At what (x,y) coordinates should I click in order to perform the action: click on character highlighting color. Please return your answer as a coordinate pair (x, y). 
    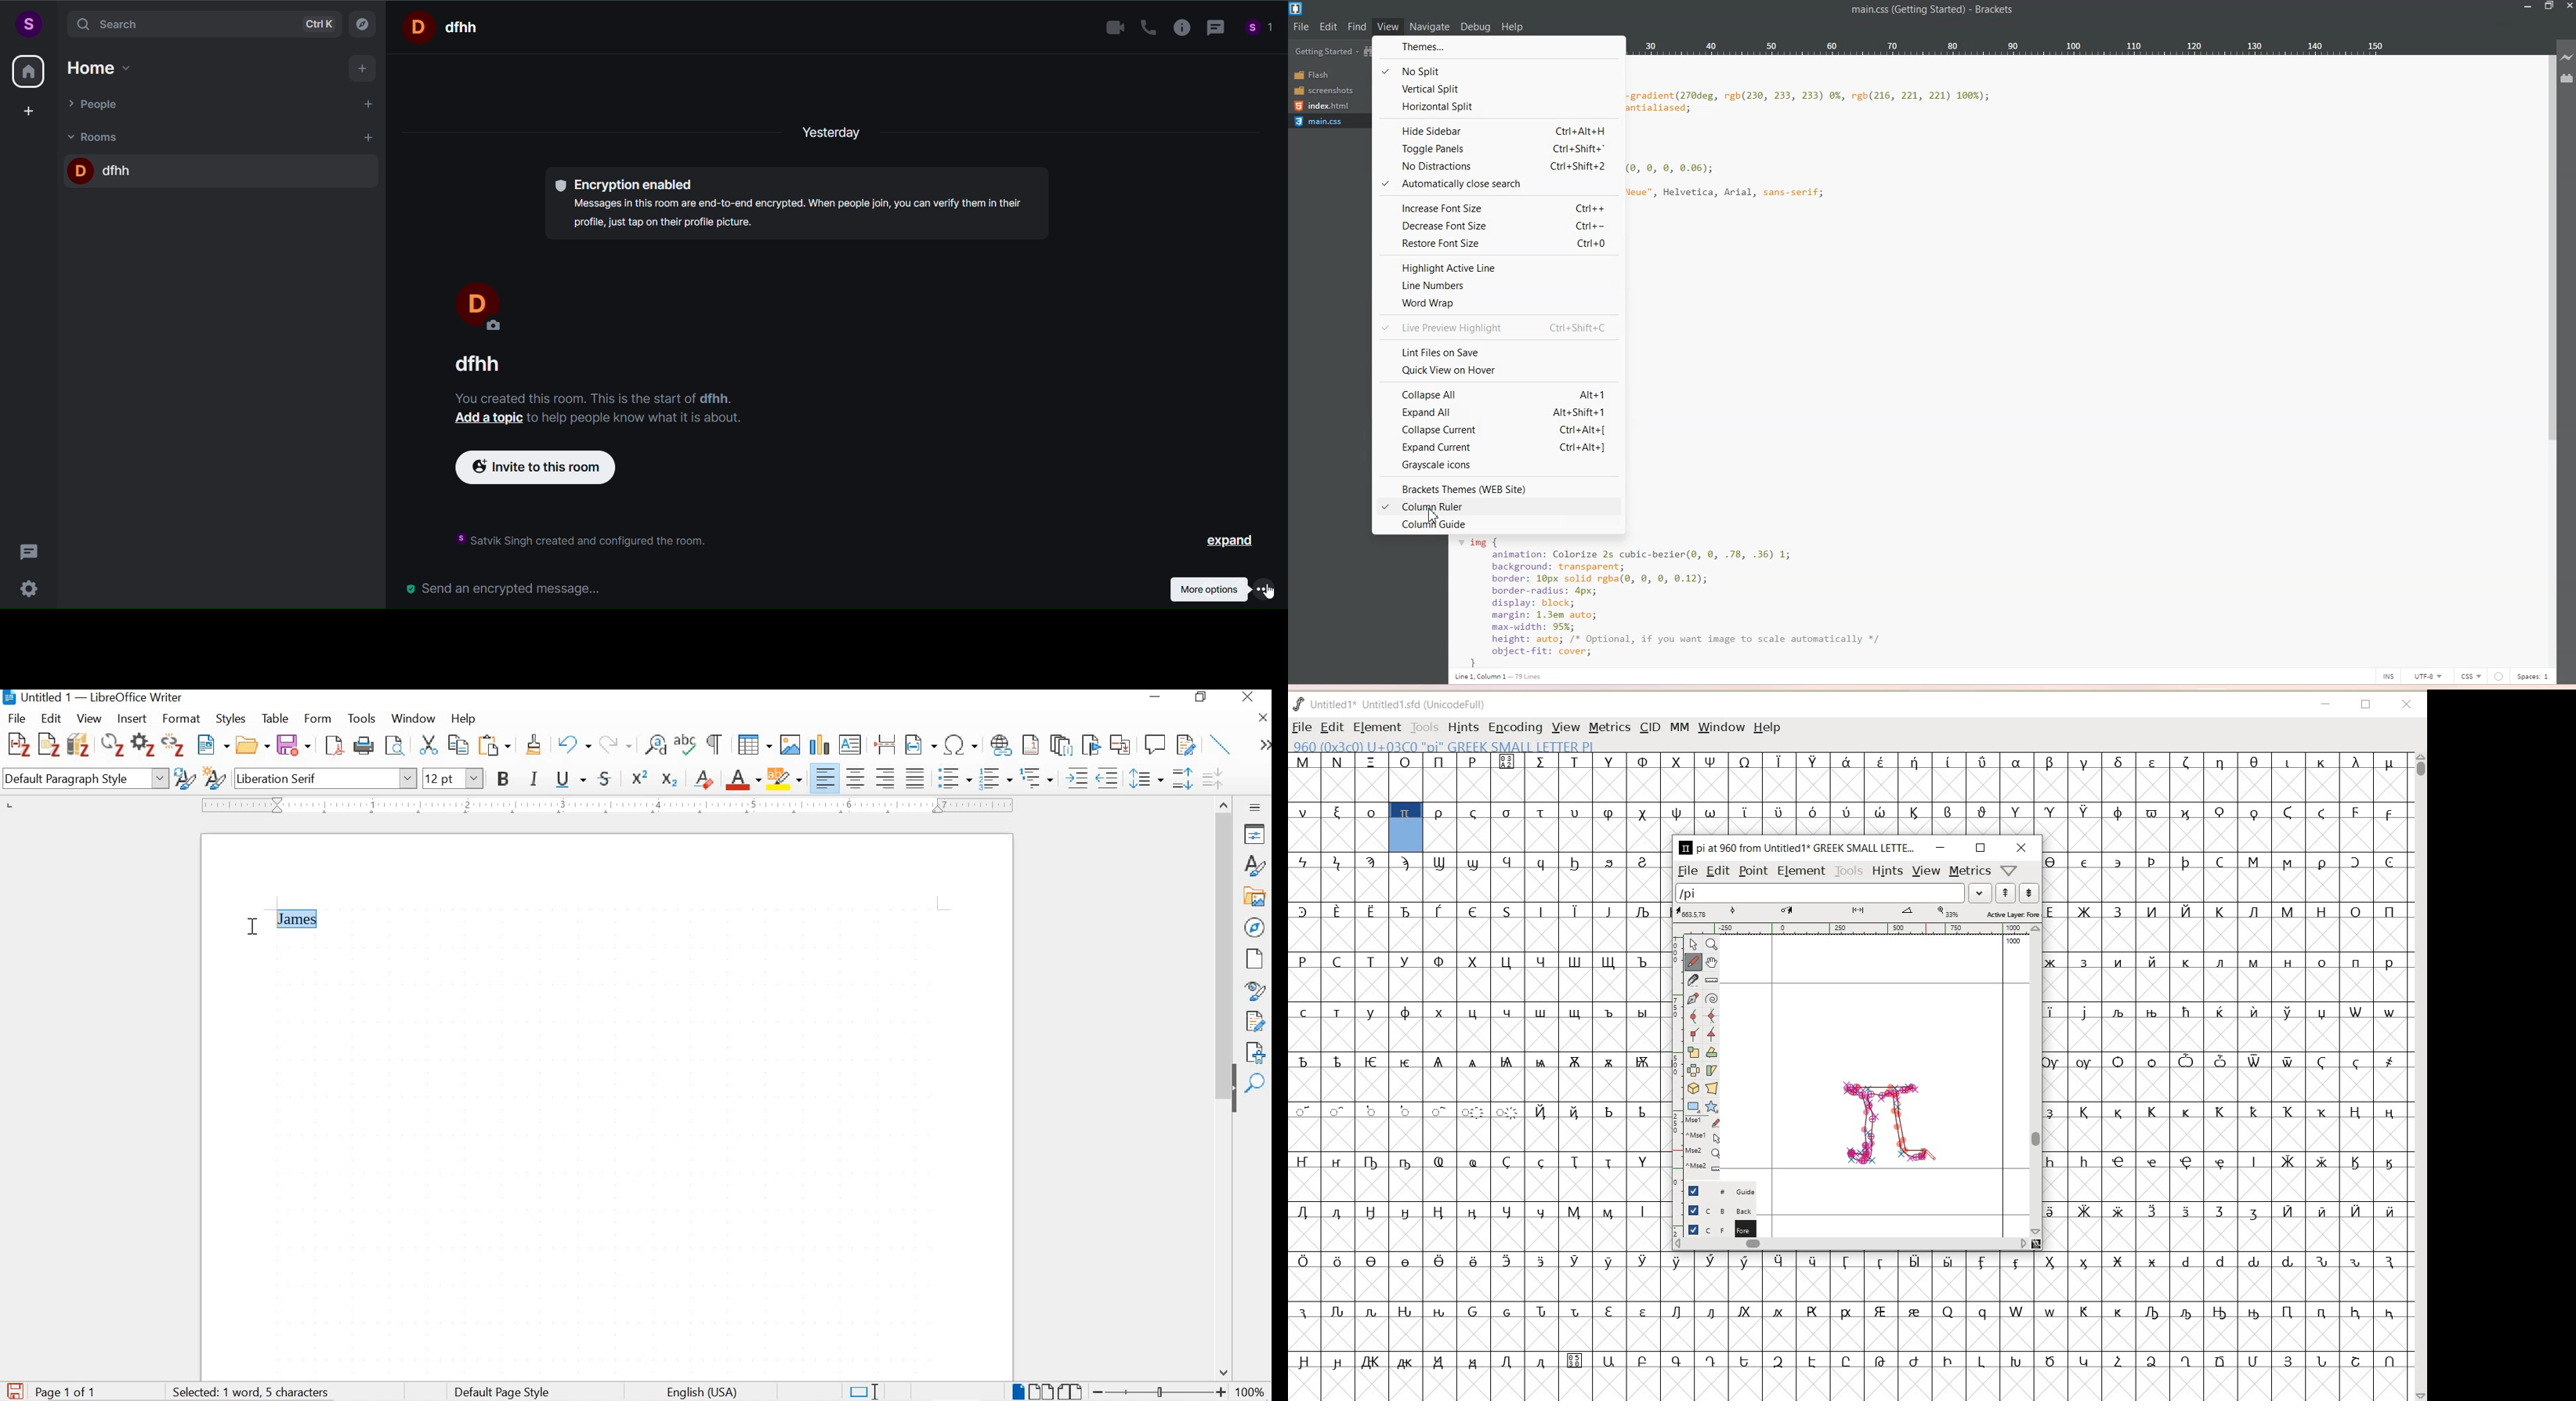
    Looking at the image, I should click on (786, 778).